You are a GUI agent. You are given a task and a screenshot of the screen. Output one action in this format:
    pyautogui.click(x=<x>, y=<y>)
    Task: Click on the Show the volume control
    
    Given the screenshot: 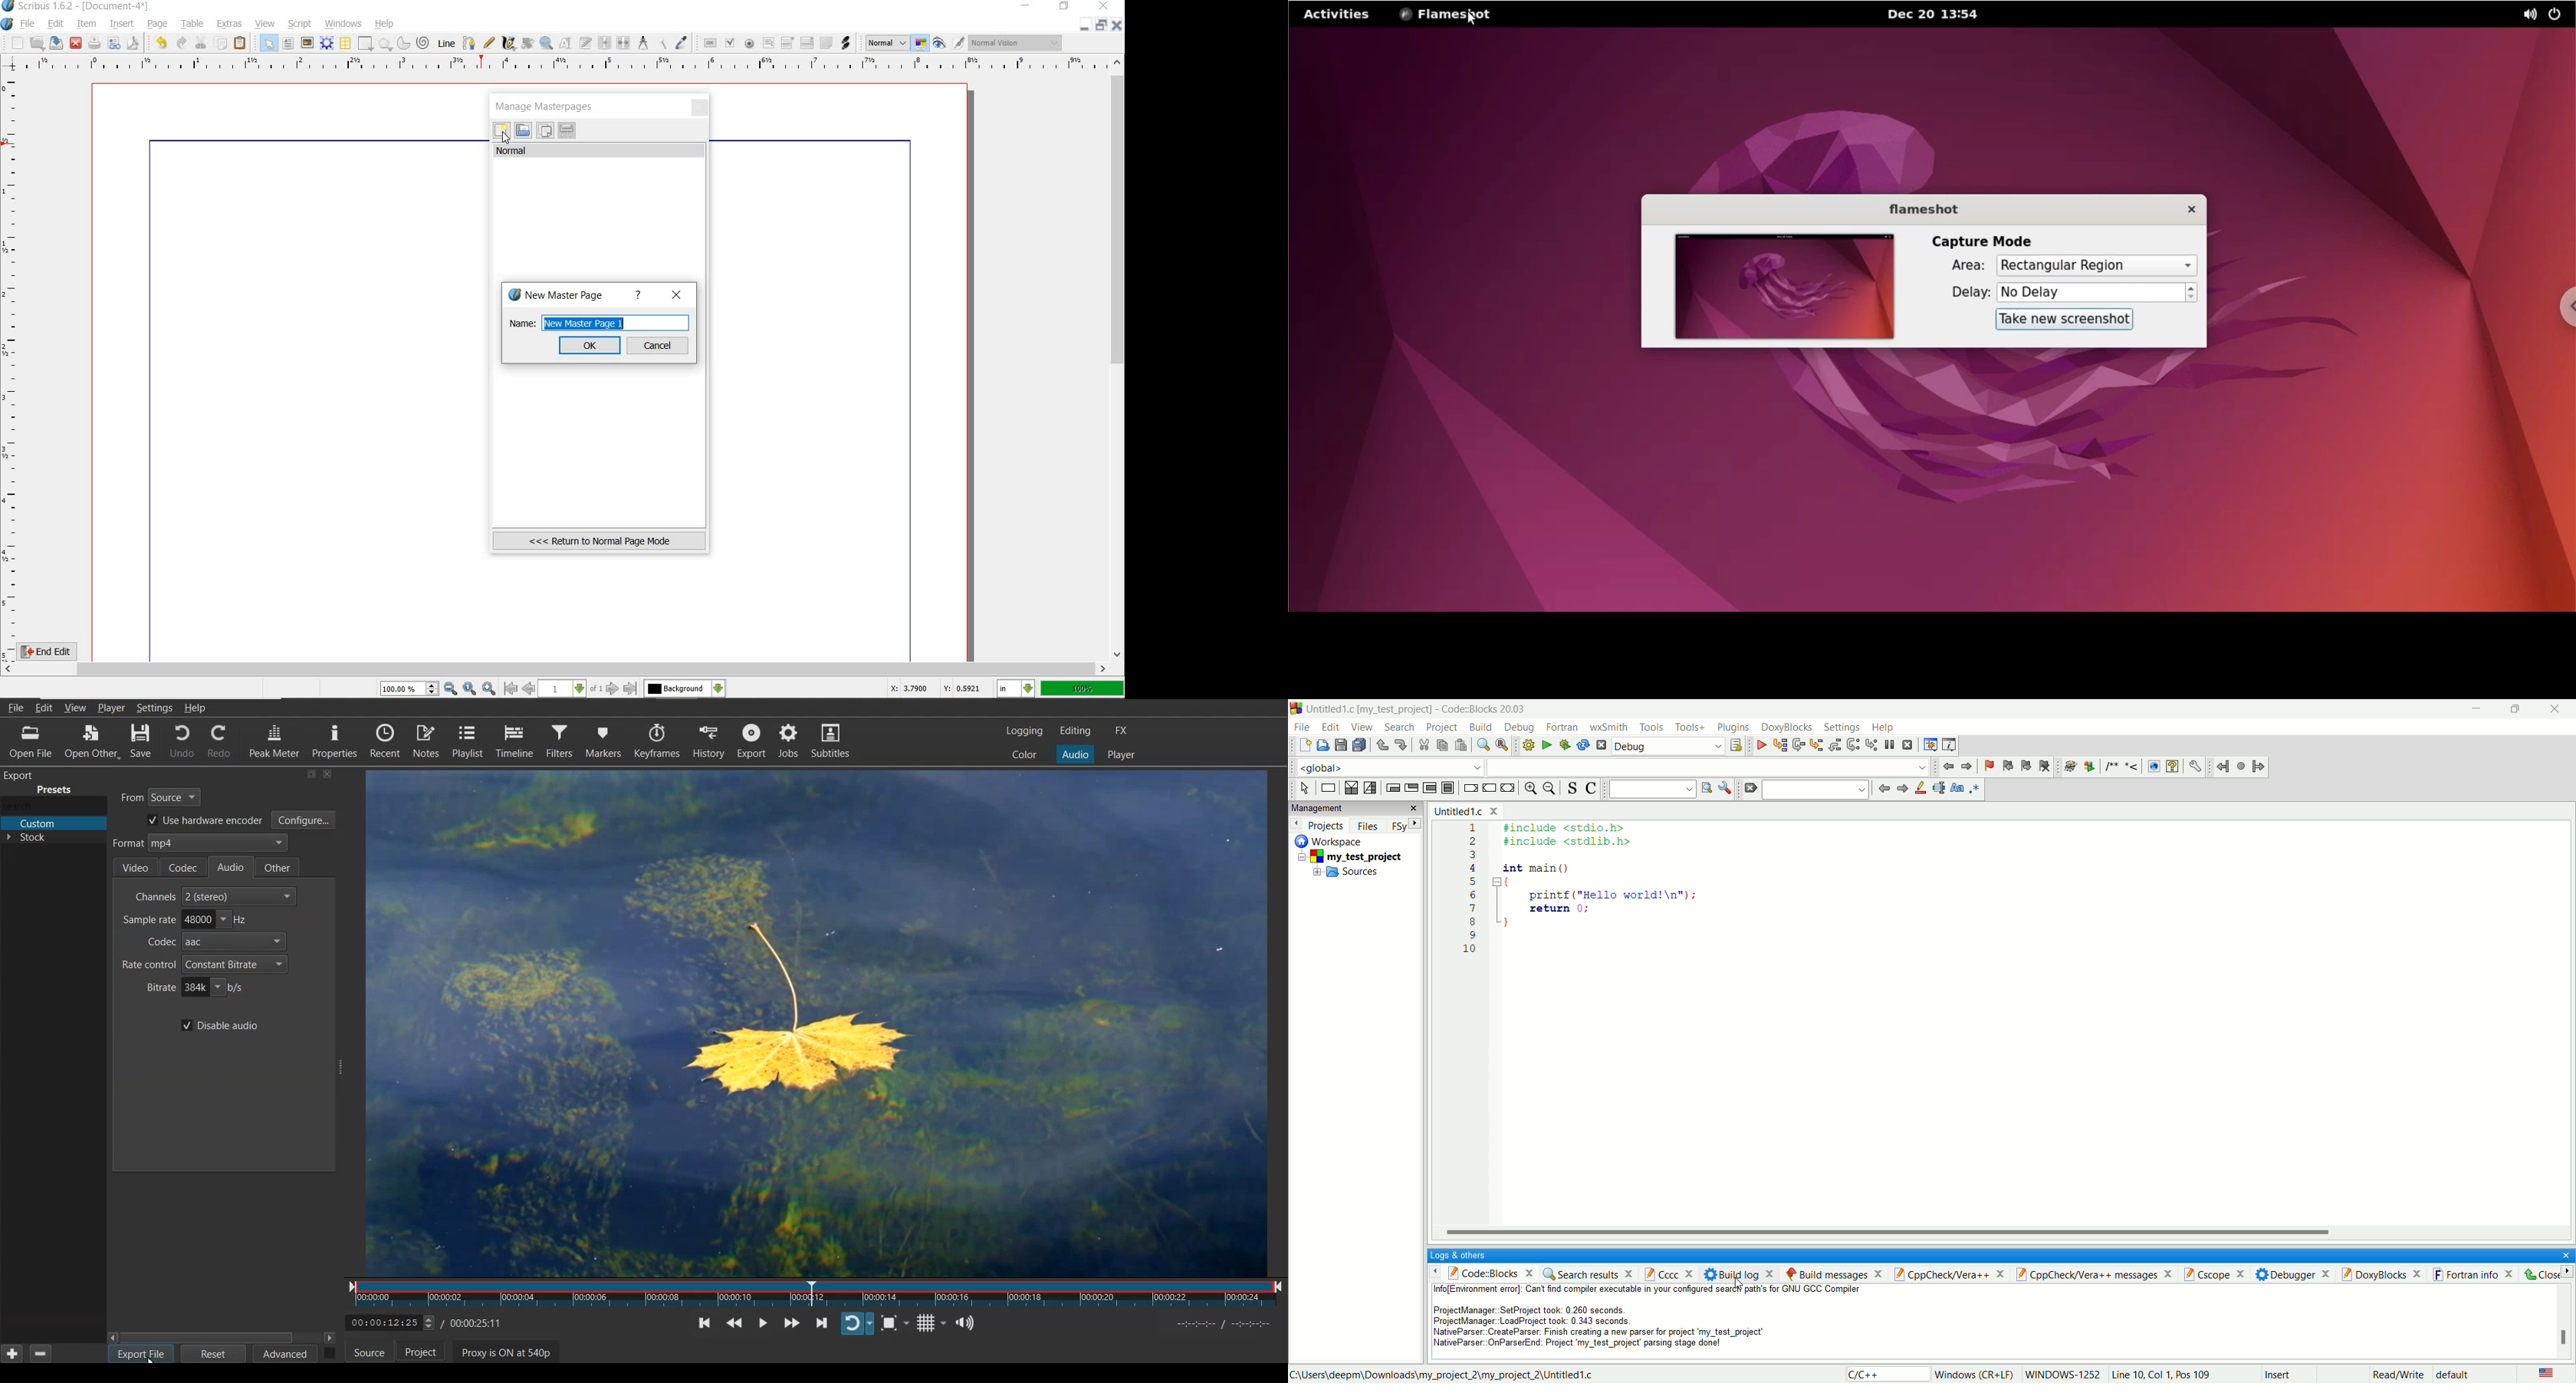 What is the action you would take?
    pyautogui.click(x=969, y=1322)
    